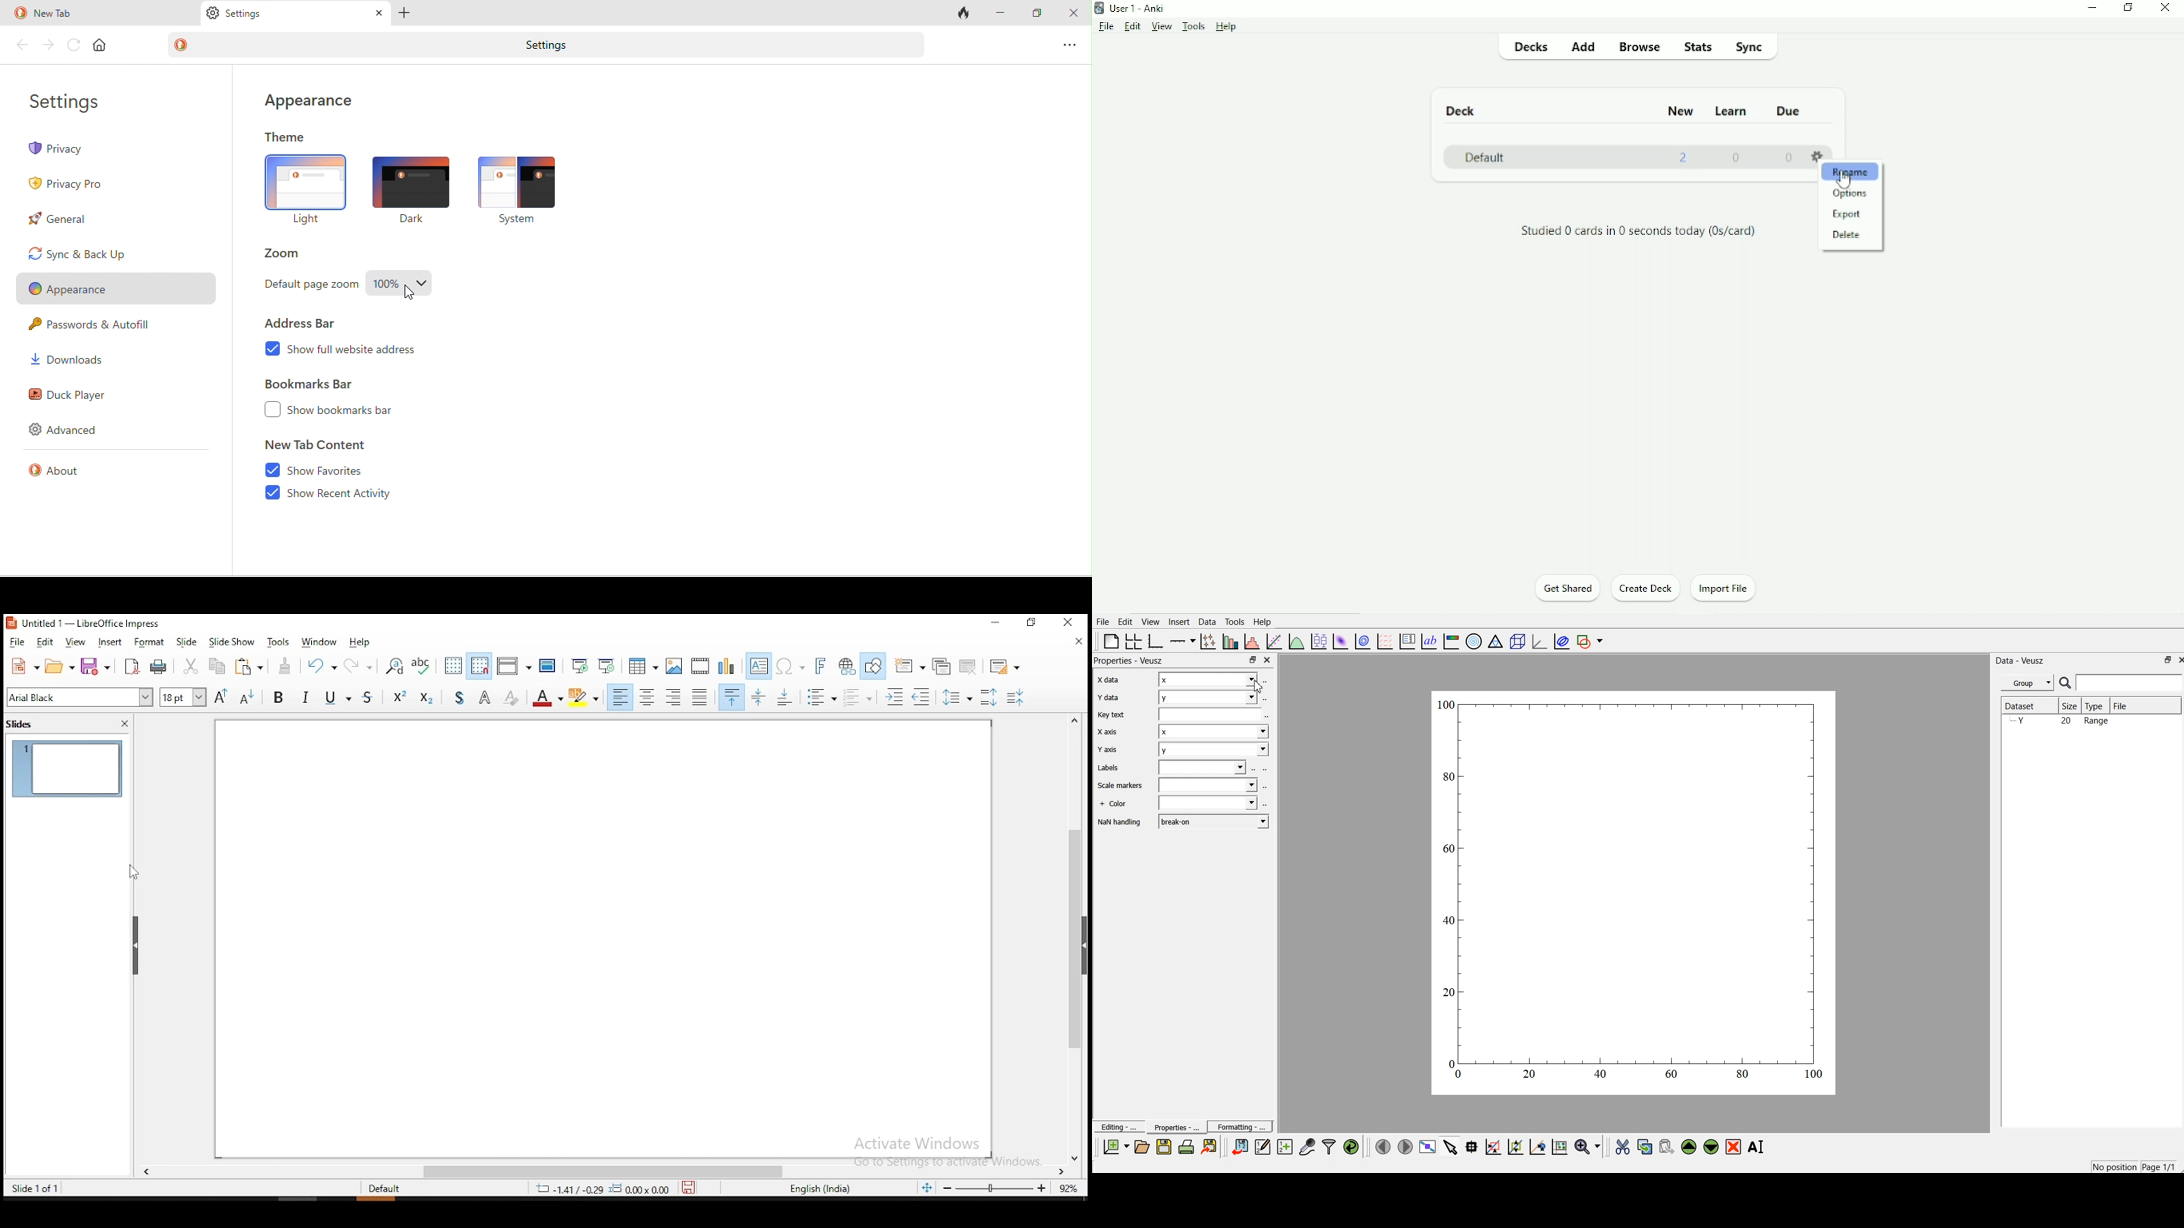 This screenshot has height=1232, width=2184. What do you see at coordinates (1151, 621) in the screenshot?
I see `View` at bounding box center [1151, 621].